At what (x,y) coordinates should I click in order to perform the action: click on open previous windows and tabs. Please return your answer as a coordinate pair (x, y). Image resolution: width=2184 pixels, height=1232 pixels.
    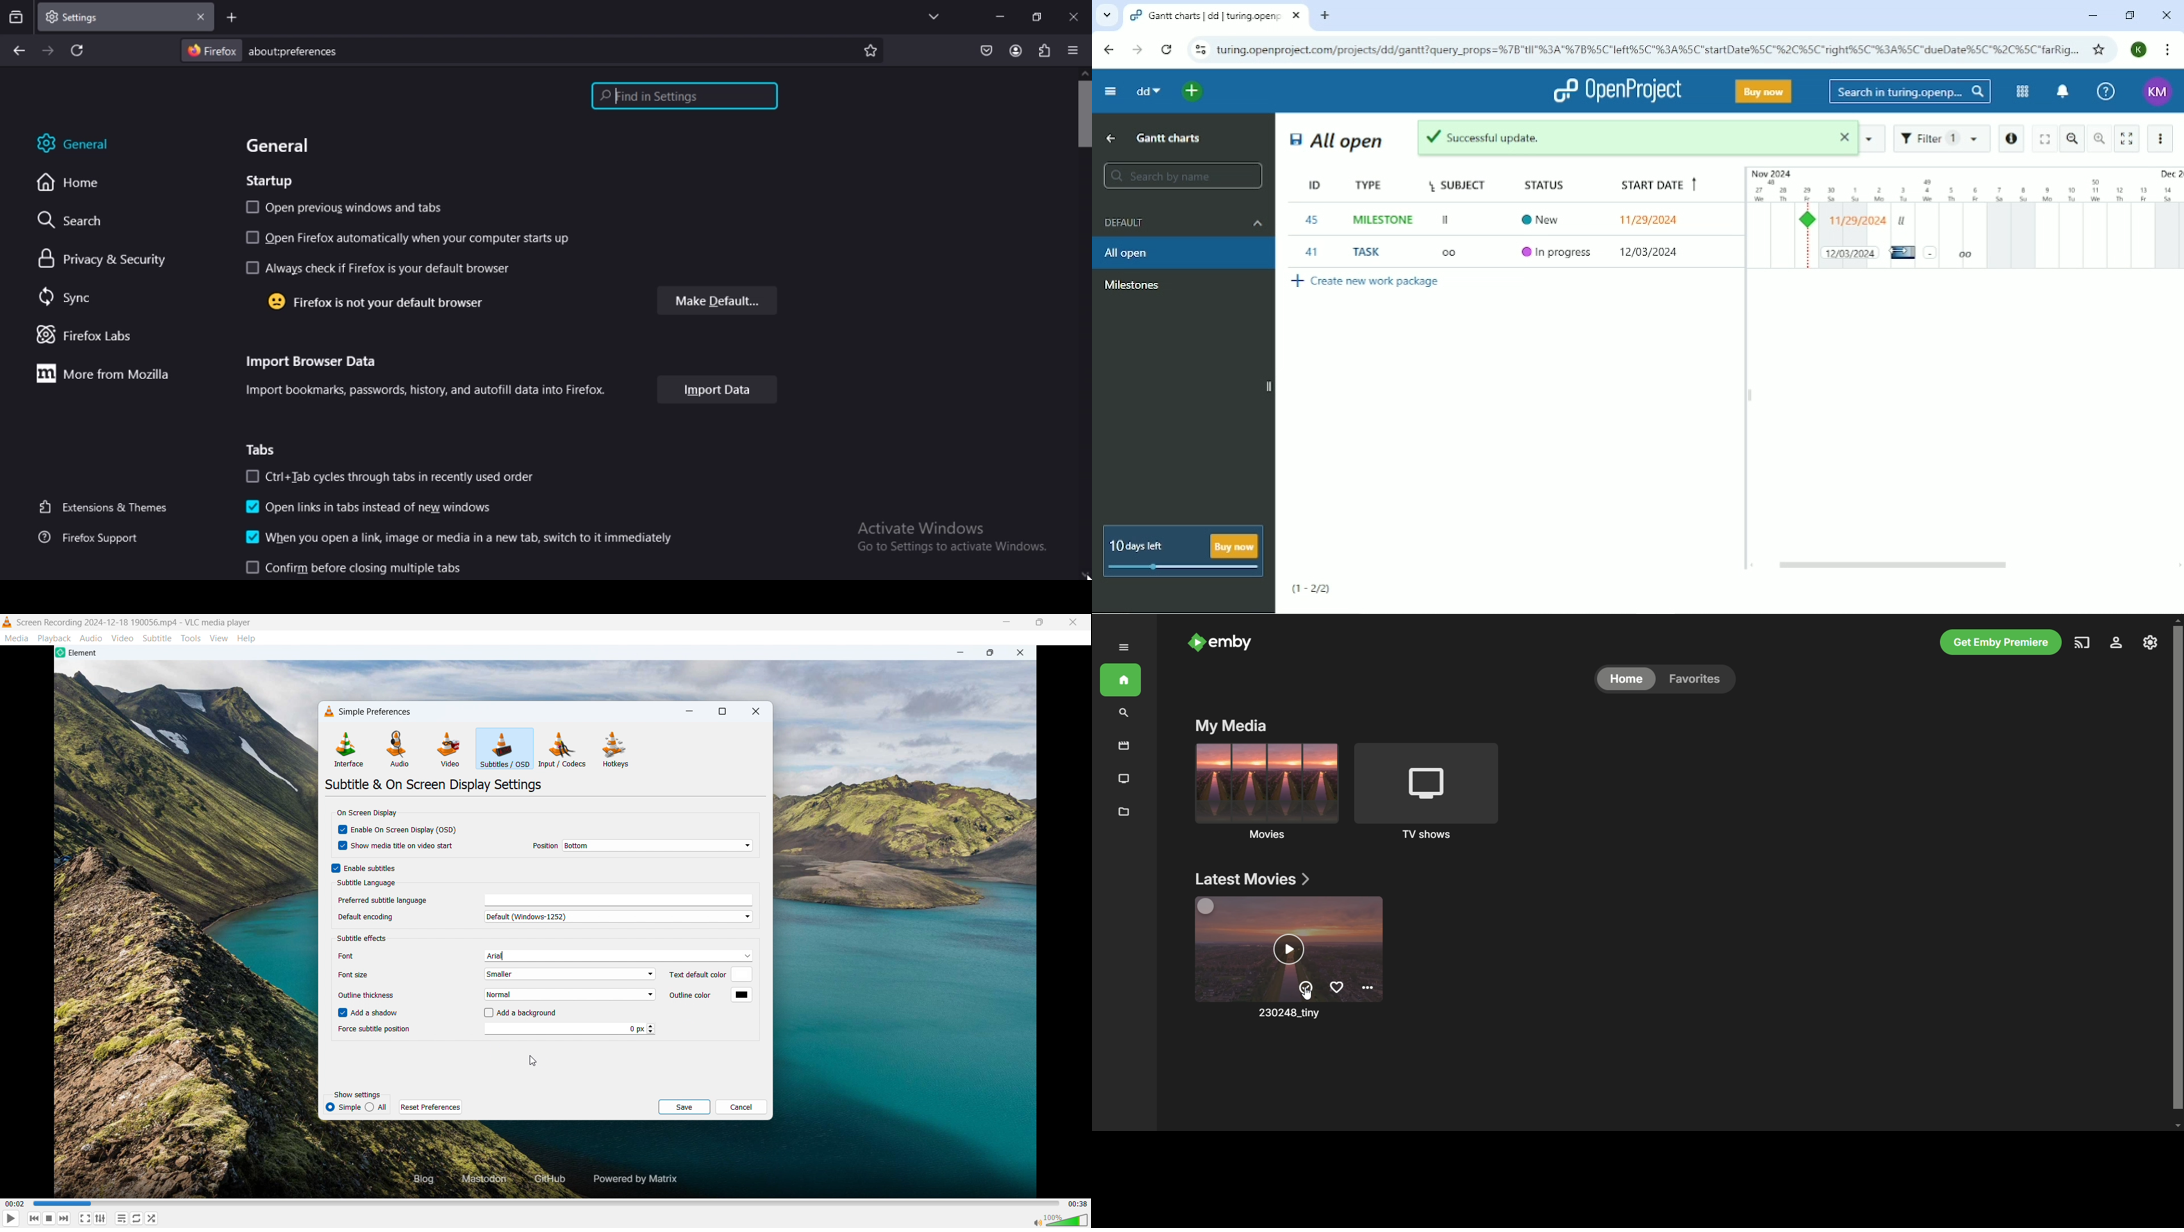
    Looking at the image, I should click on (345, 206).